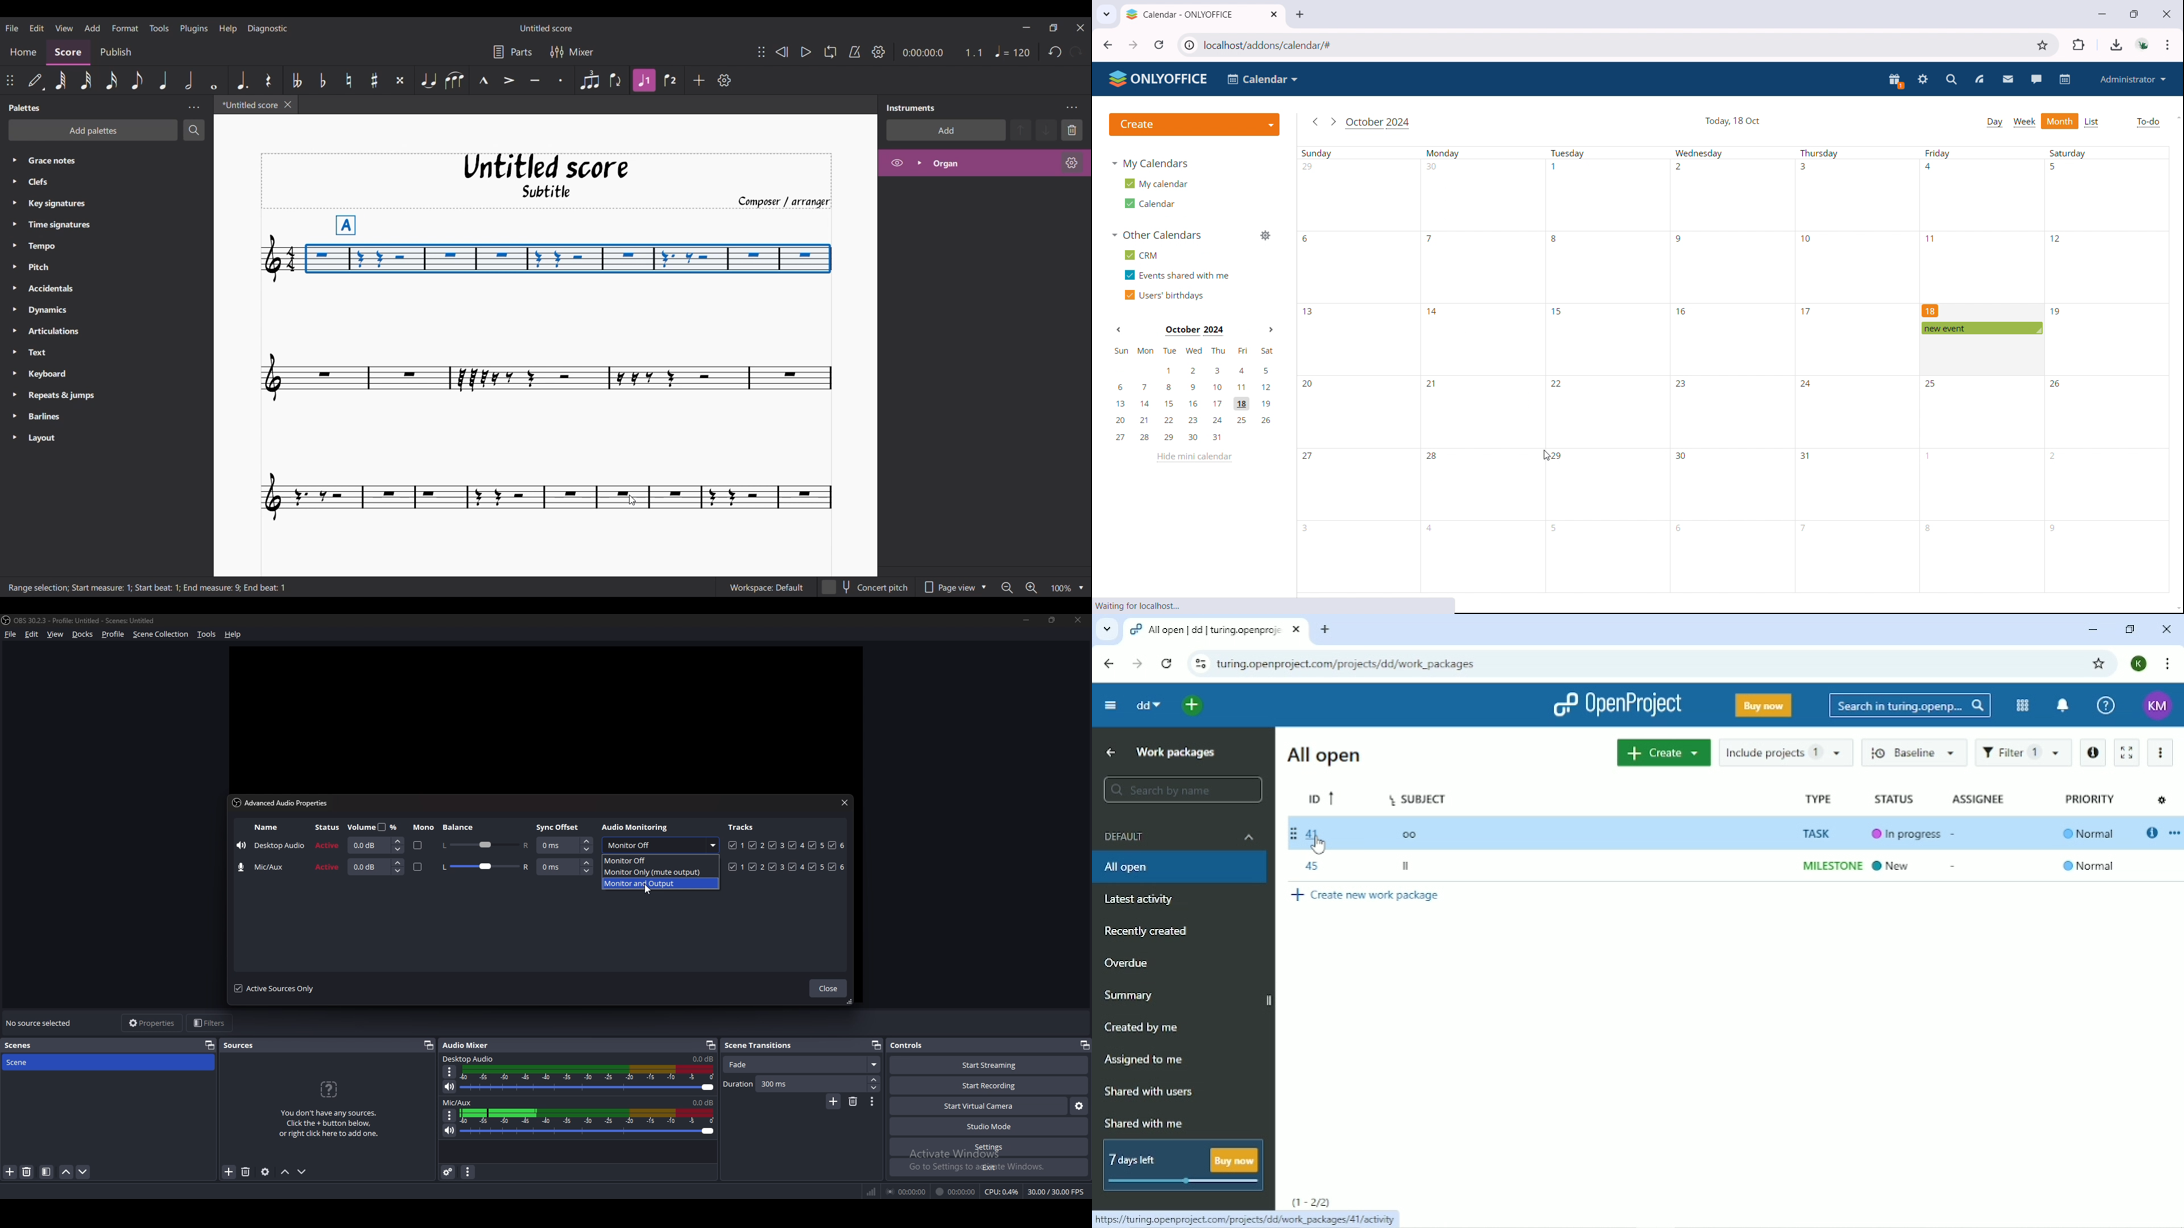  What do you see at coordinates (2128, 751) in the screenshot?
I see `Activate zen mode` at bounding box center [2128, 751].